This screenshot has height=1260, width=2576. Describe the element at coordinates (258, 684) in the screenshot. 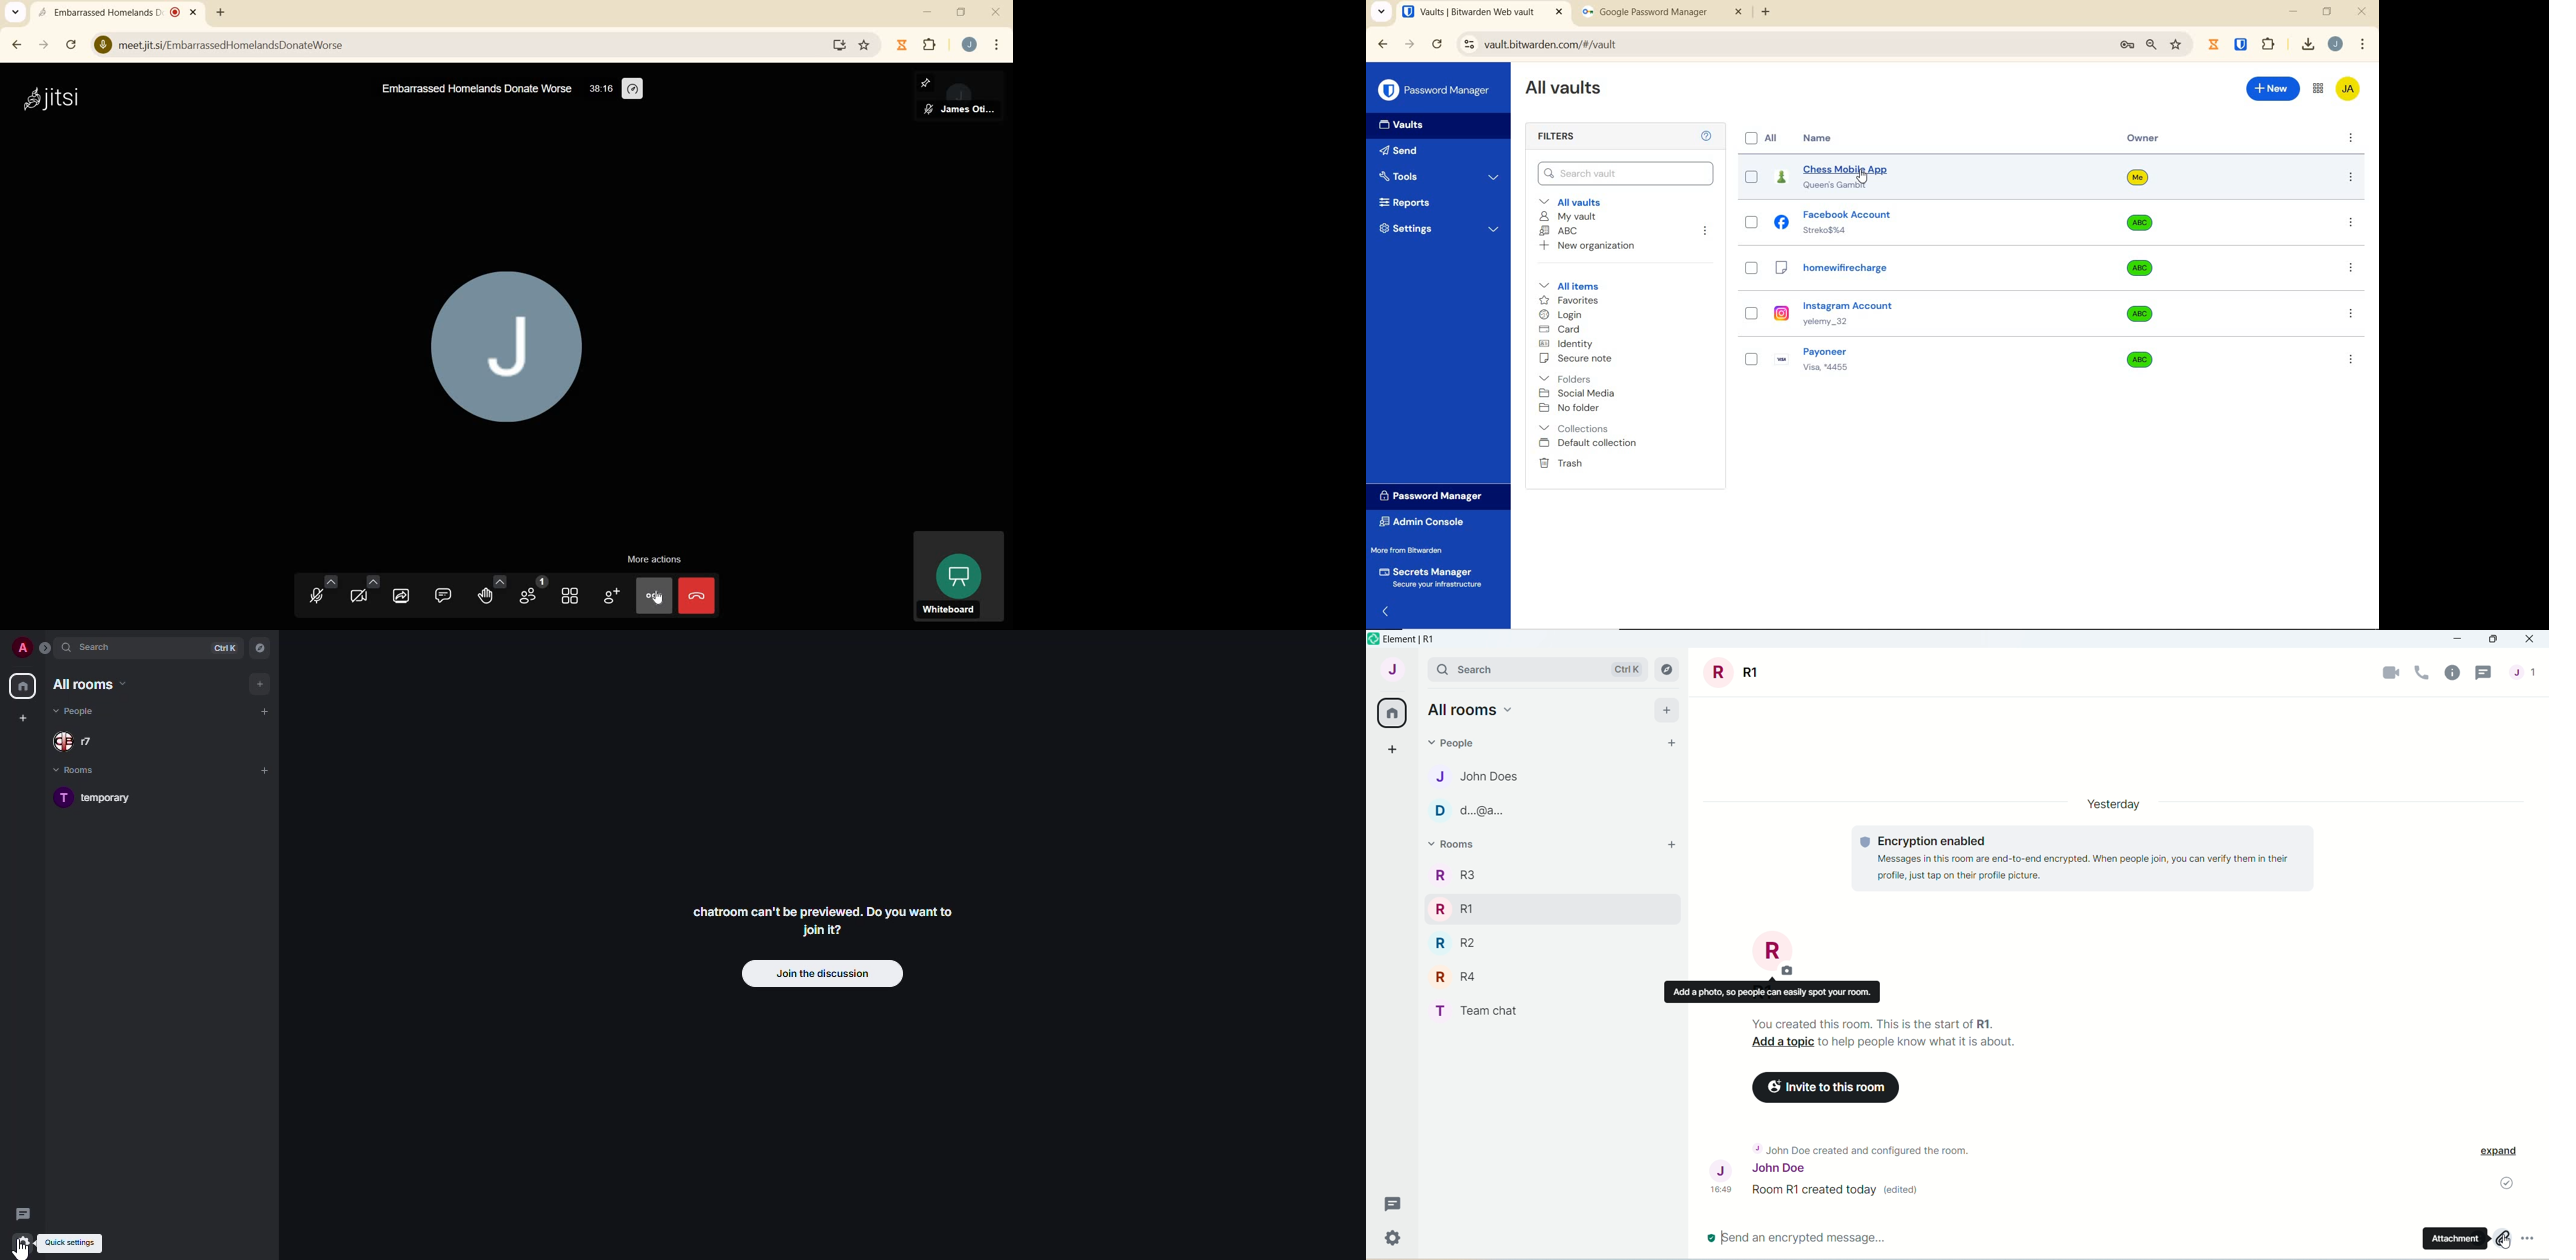

I see `add` at that location.